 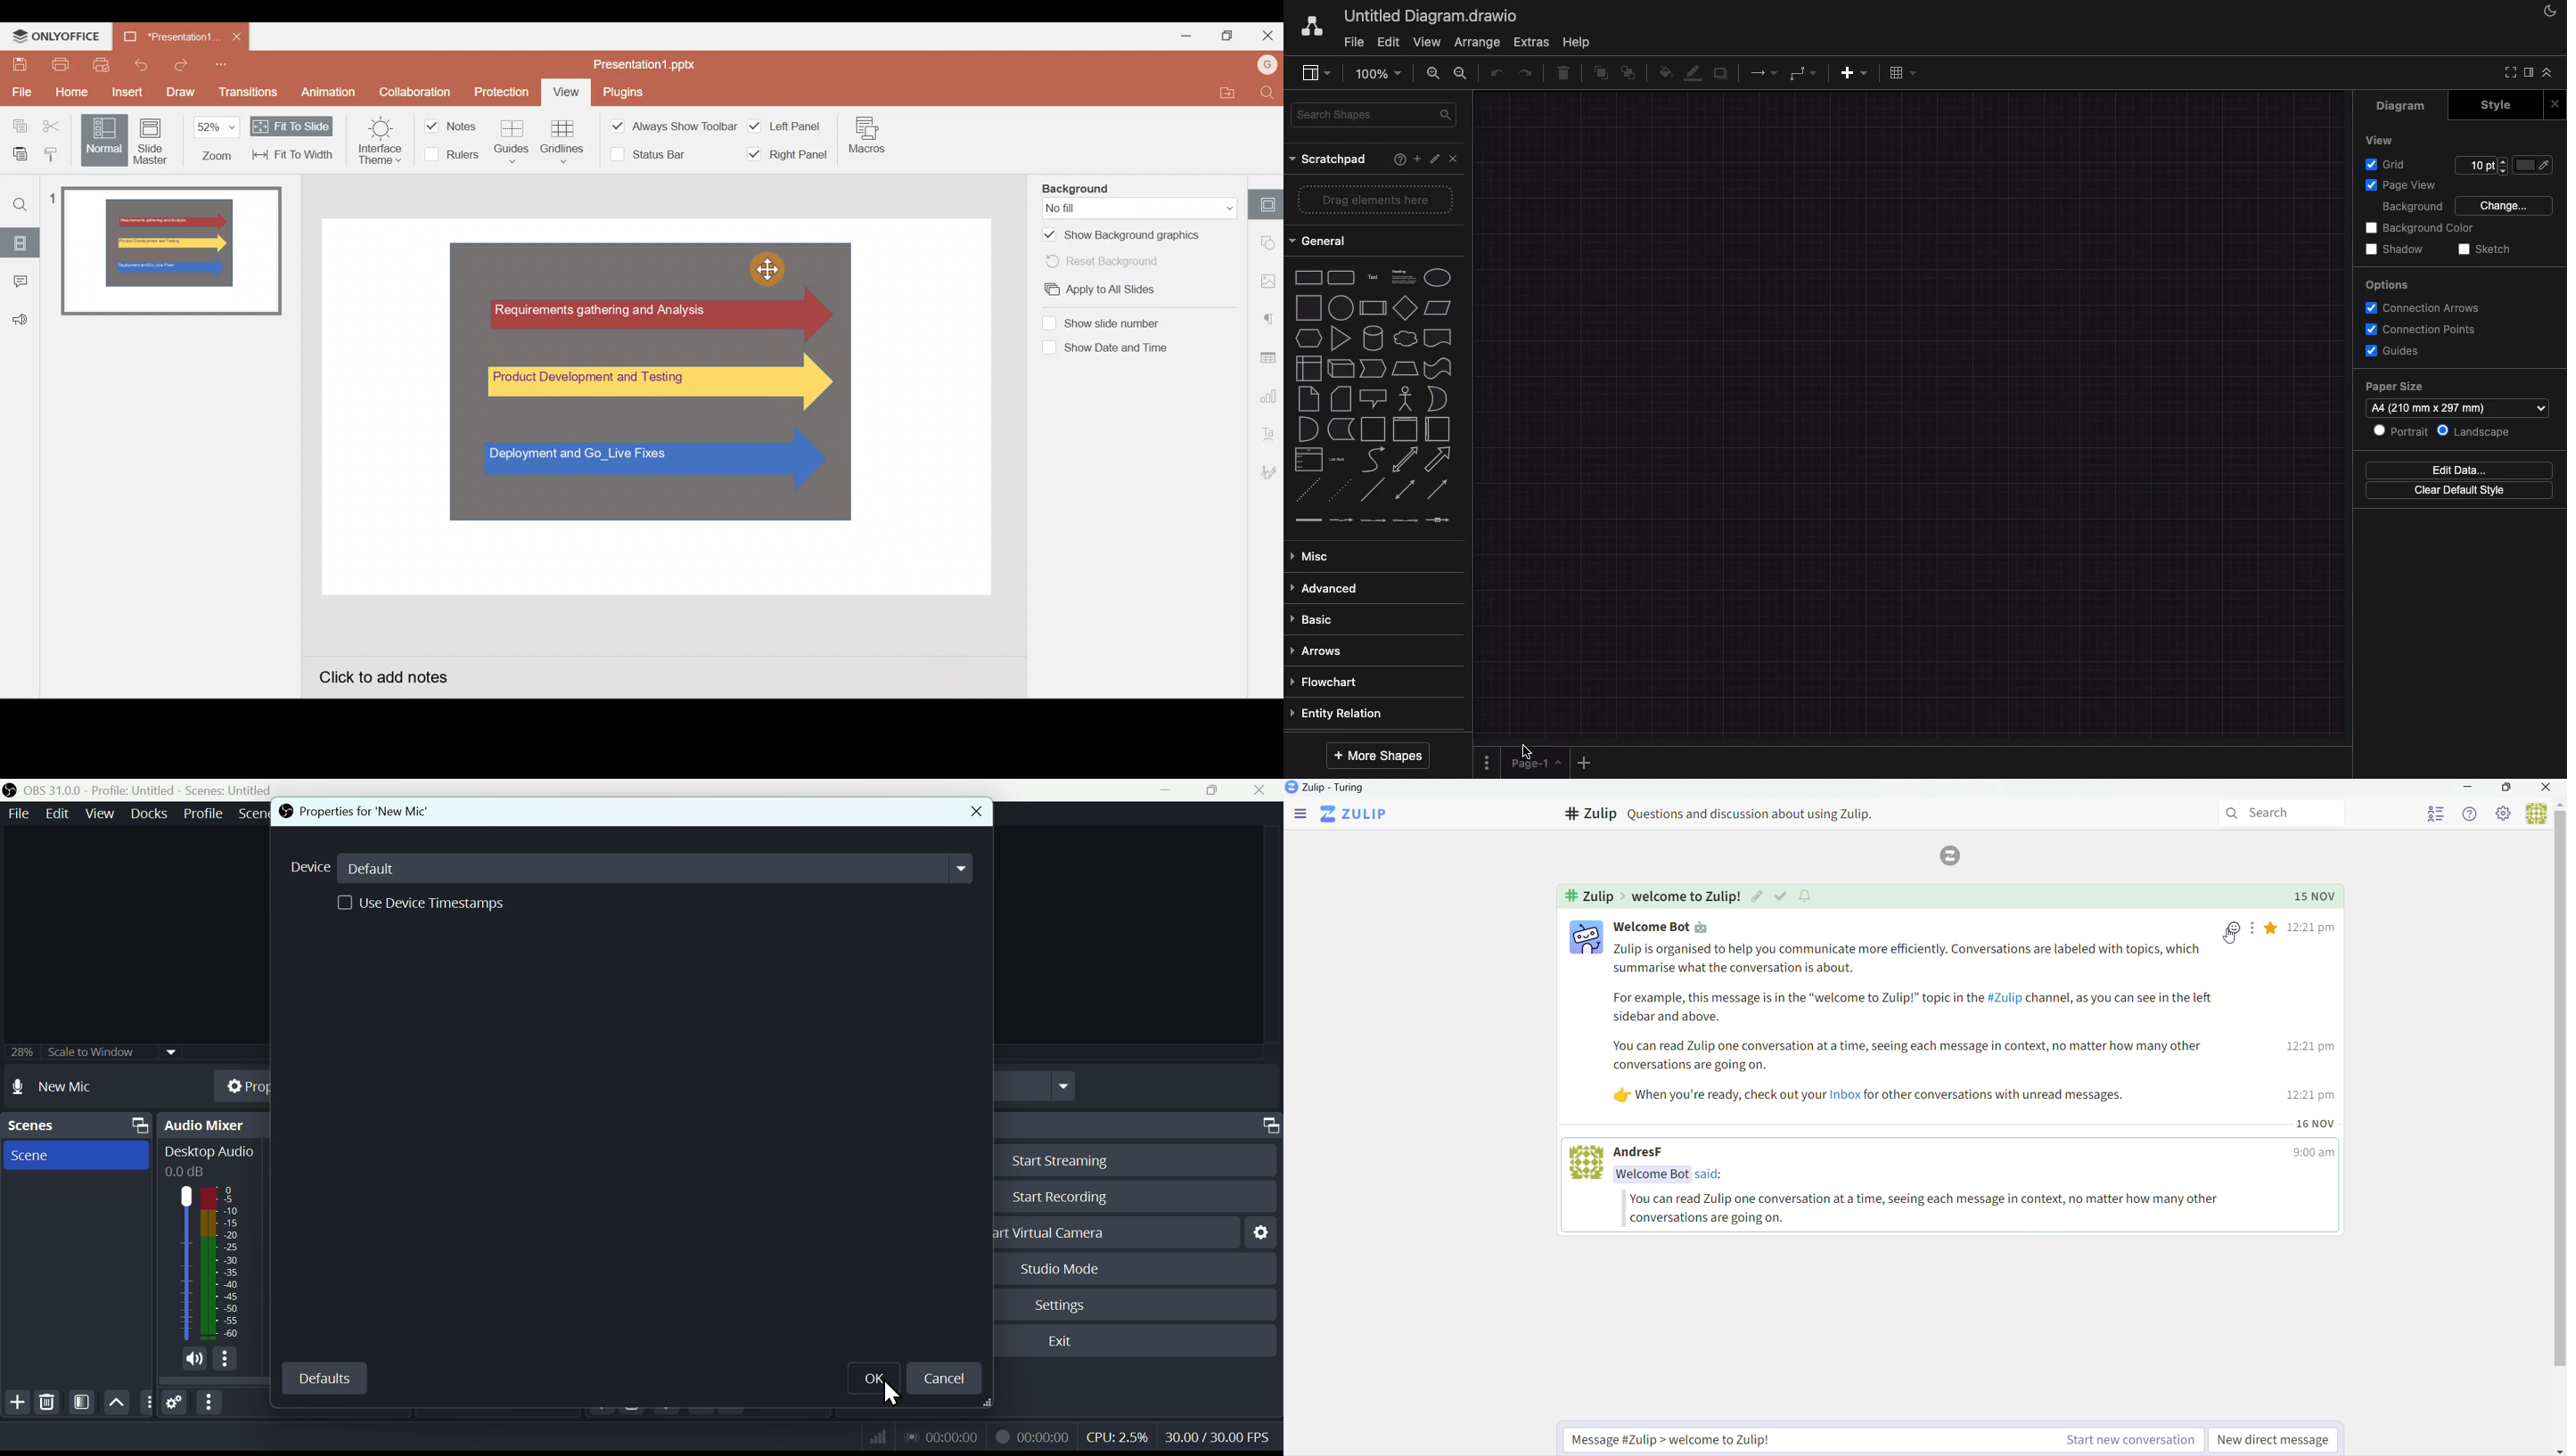 I want to click on waypoints, so click(x=1806, y=72).